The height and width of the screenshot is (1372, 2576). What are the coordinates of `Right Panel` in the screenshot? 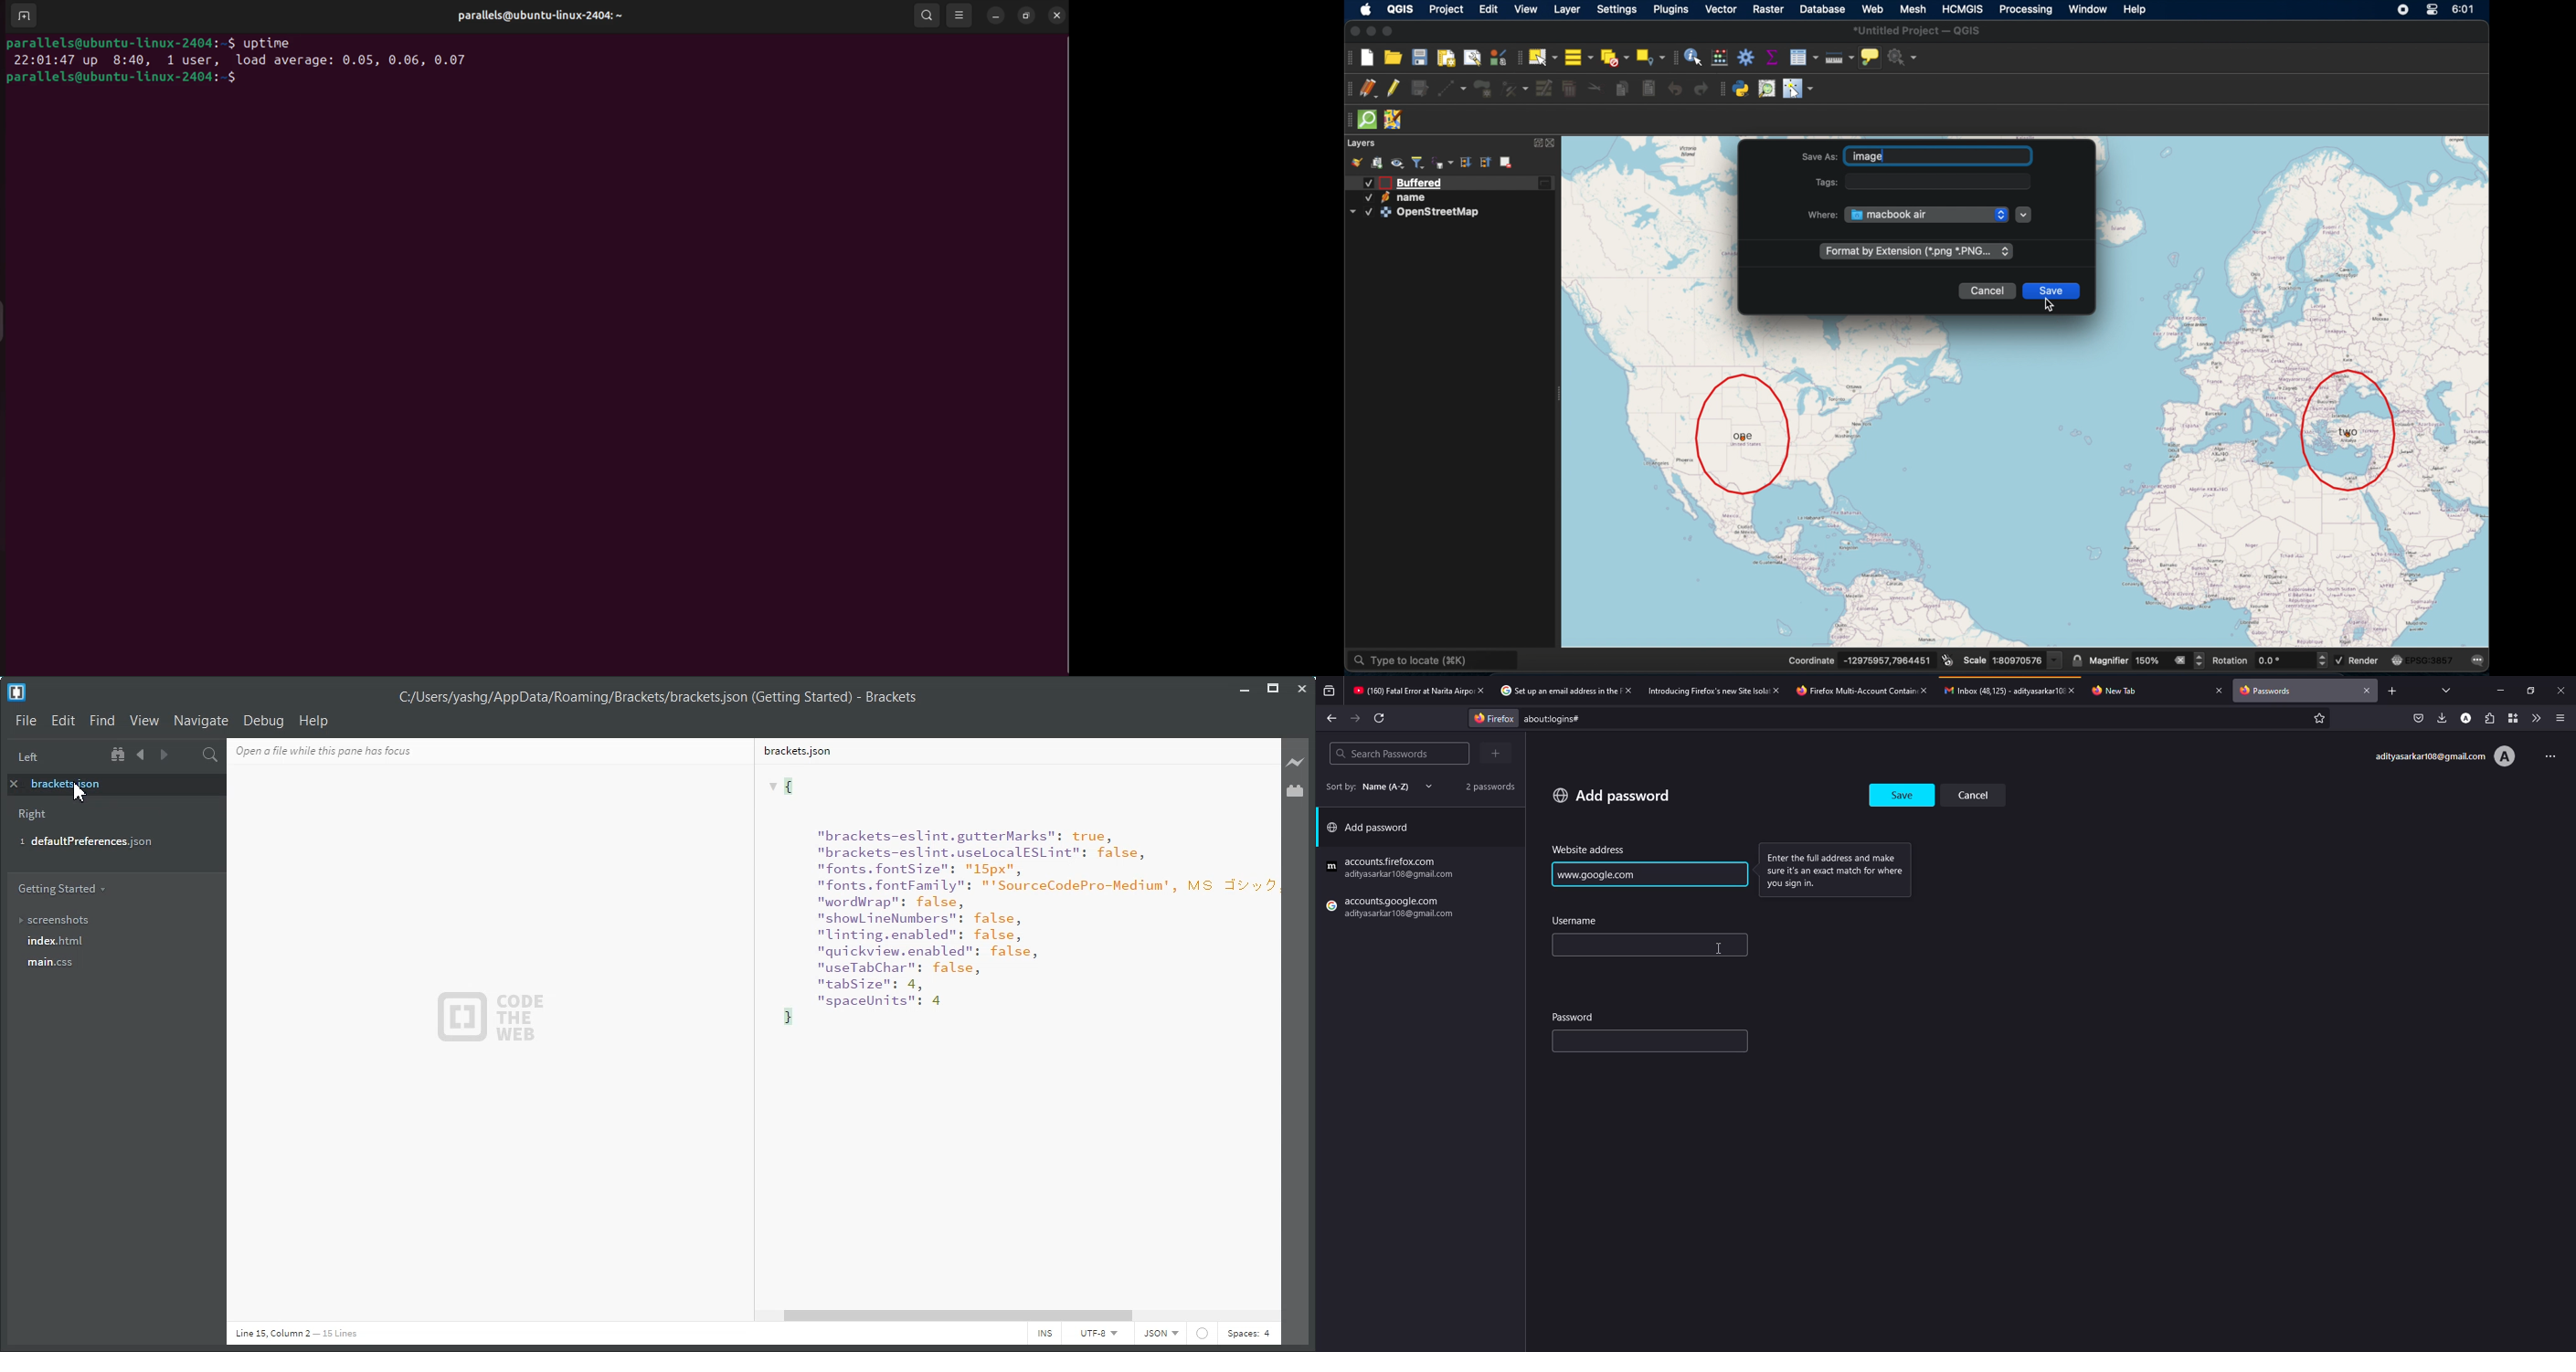 It's located at (34, 816).